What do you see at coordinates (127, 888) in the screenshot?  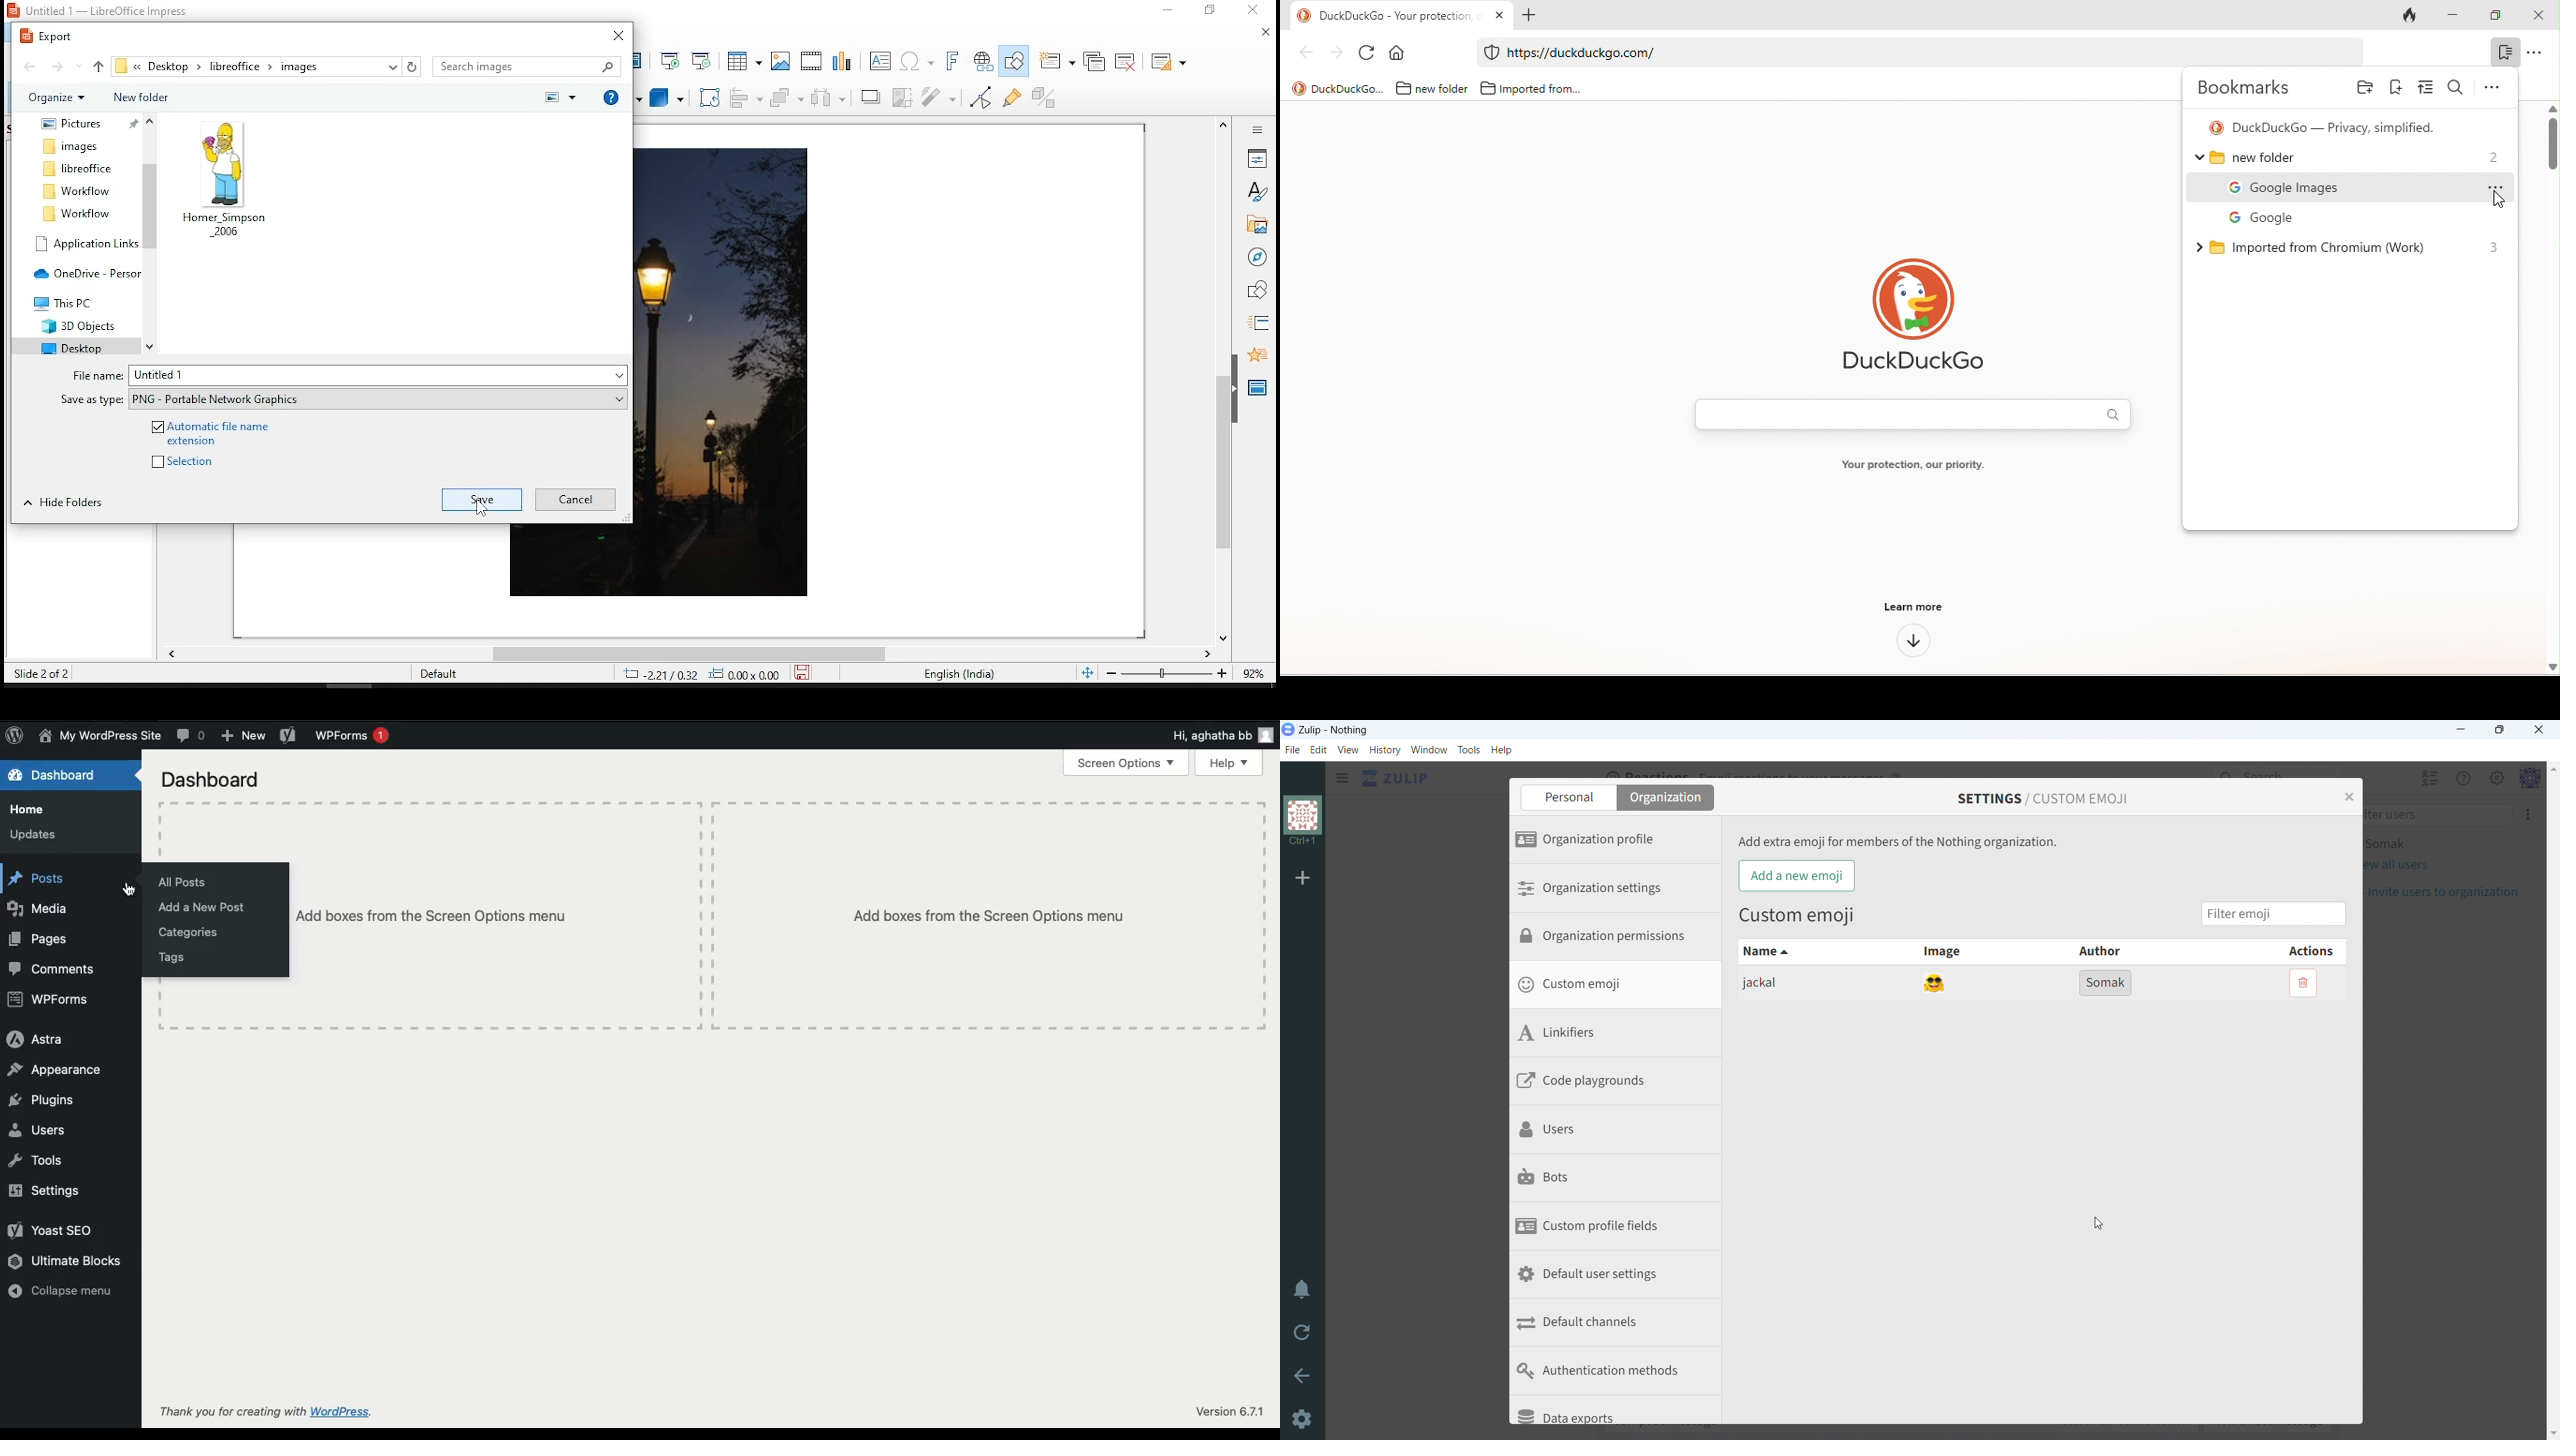 I see `cursor` at bounding box center [127, 888].